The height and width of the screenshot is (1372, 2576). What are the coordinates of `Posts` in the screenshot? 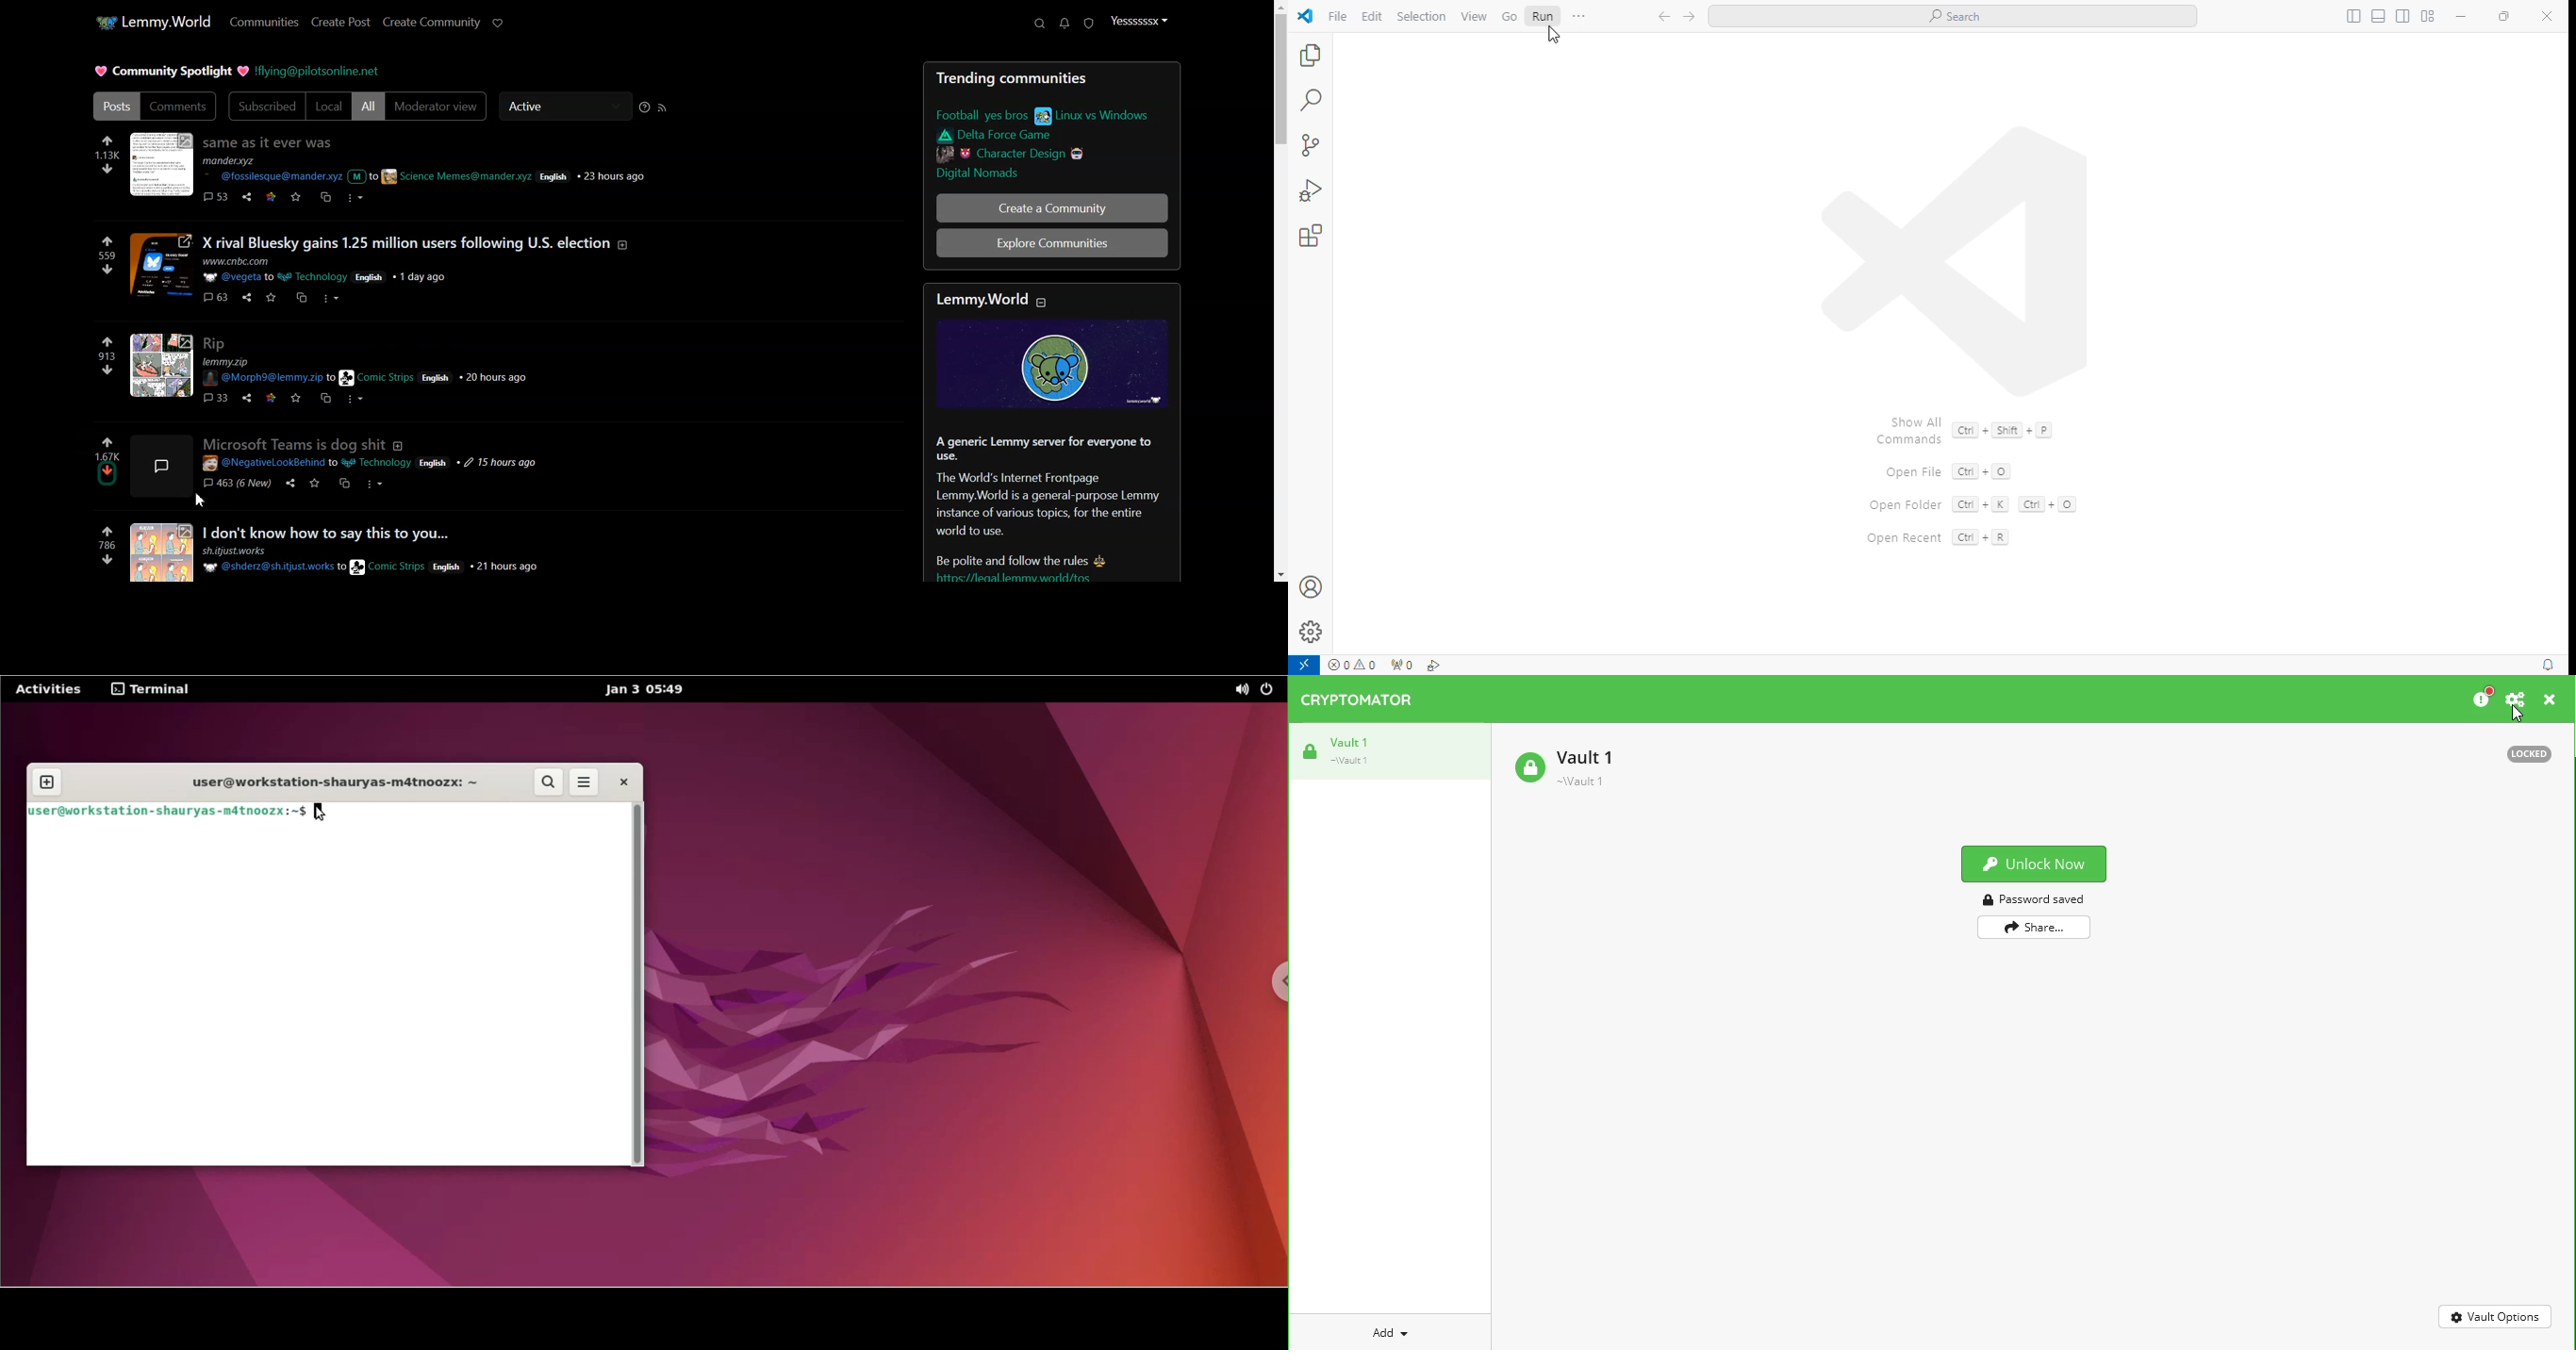 It's located at (115, 106).